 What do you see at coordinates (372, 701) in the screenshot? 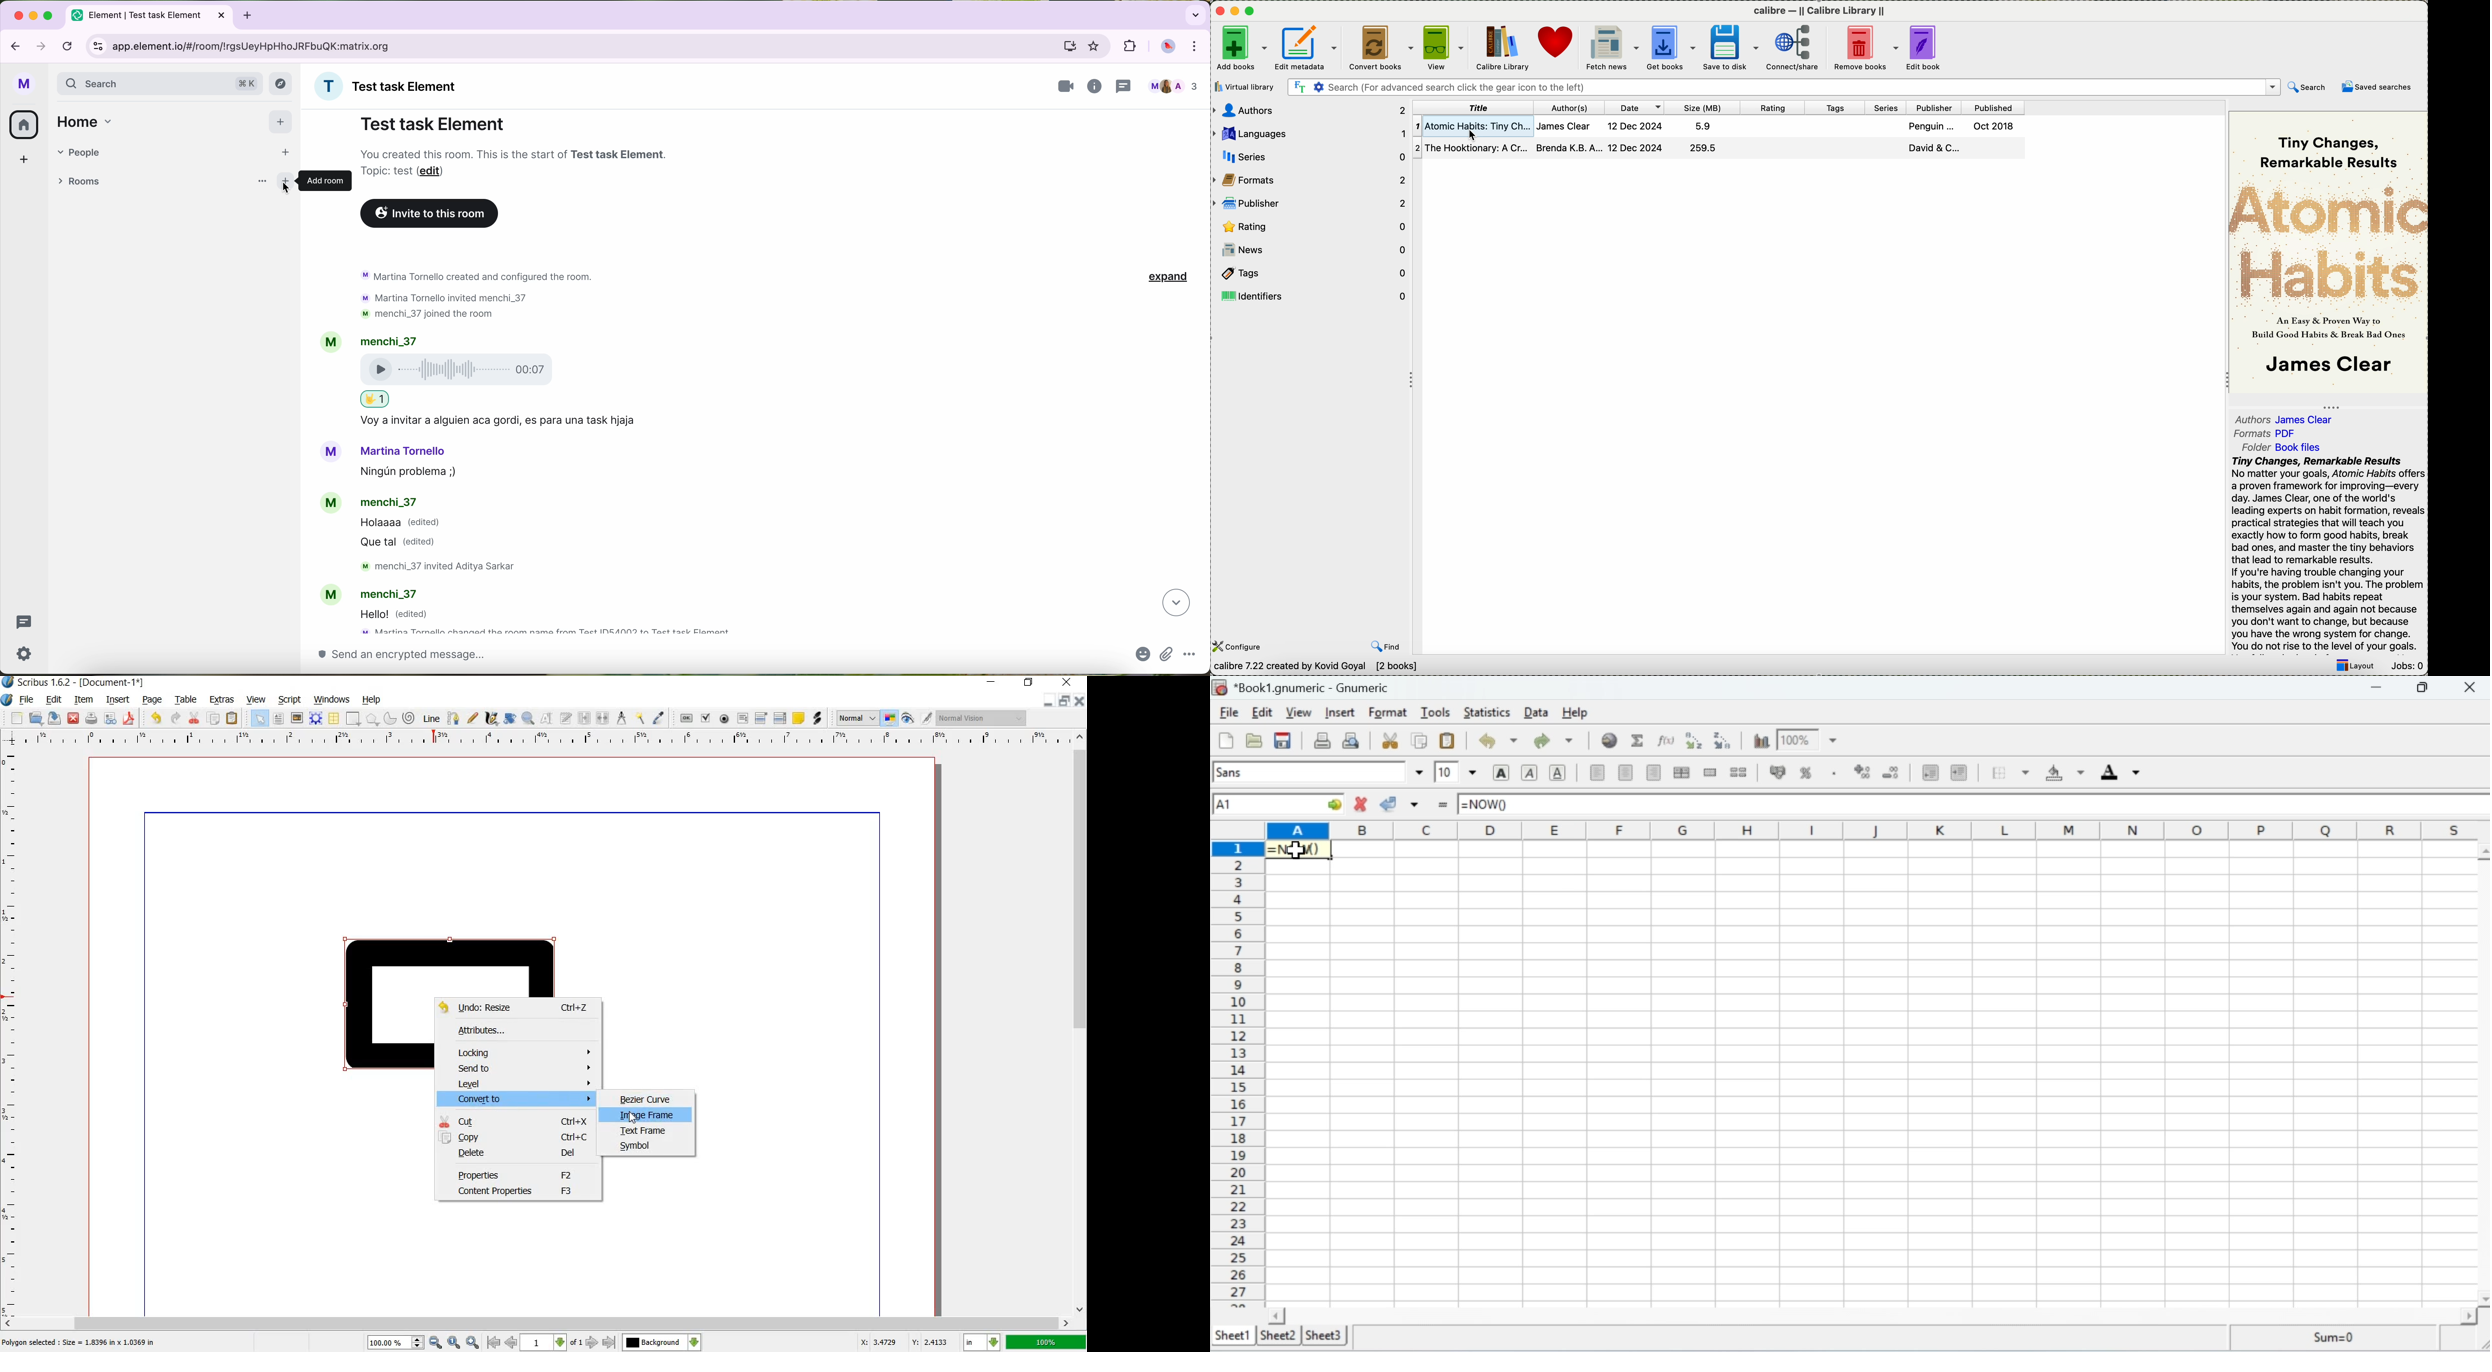
I see `help` at bounding box center [372, 701].